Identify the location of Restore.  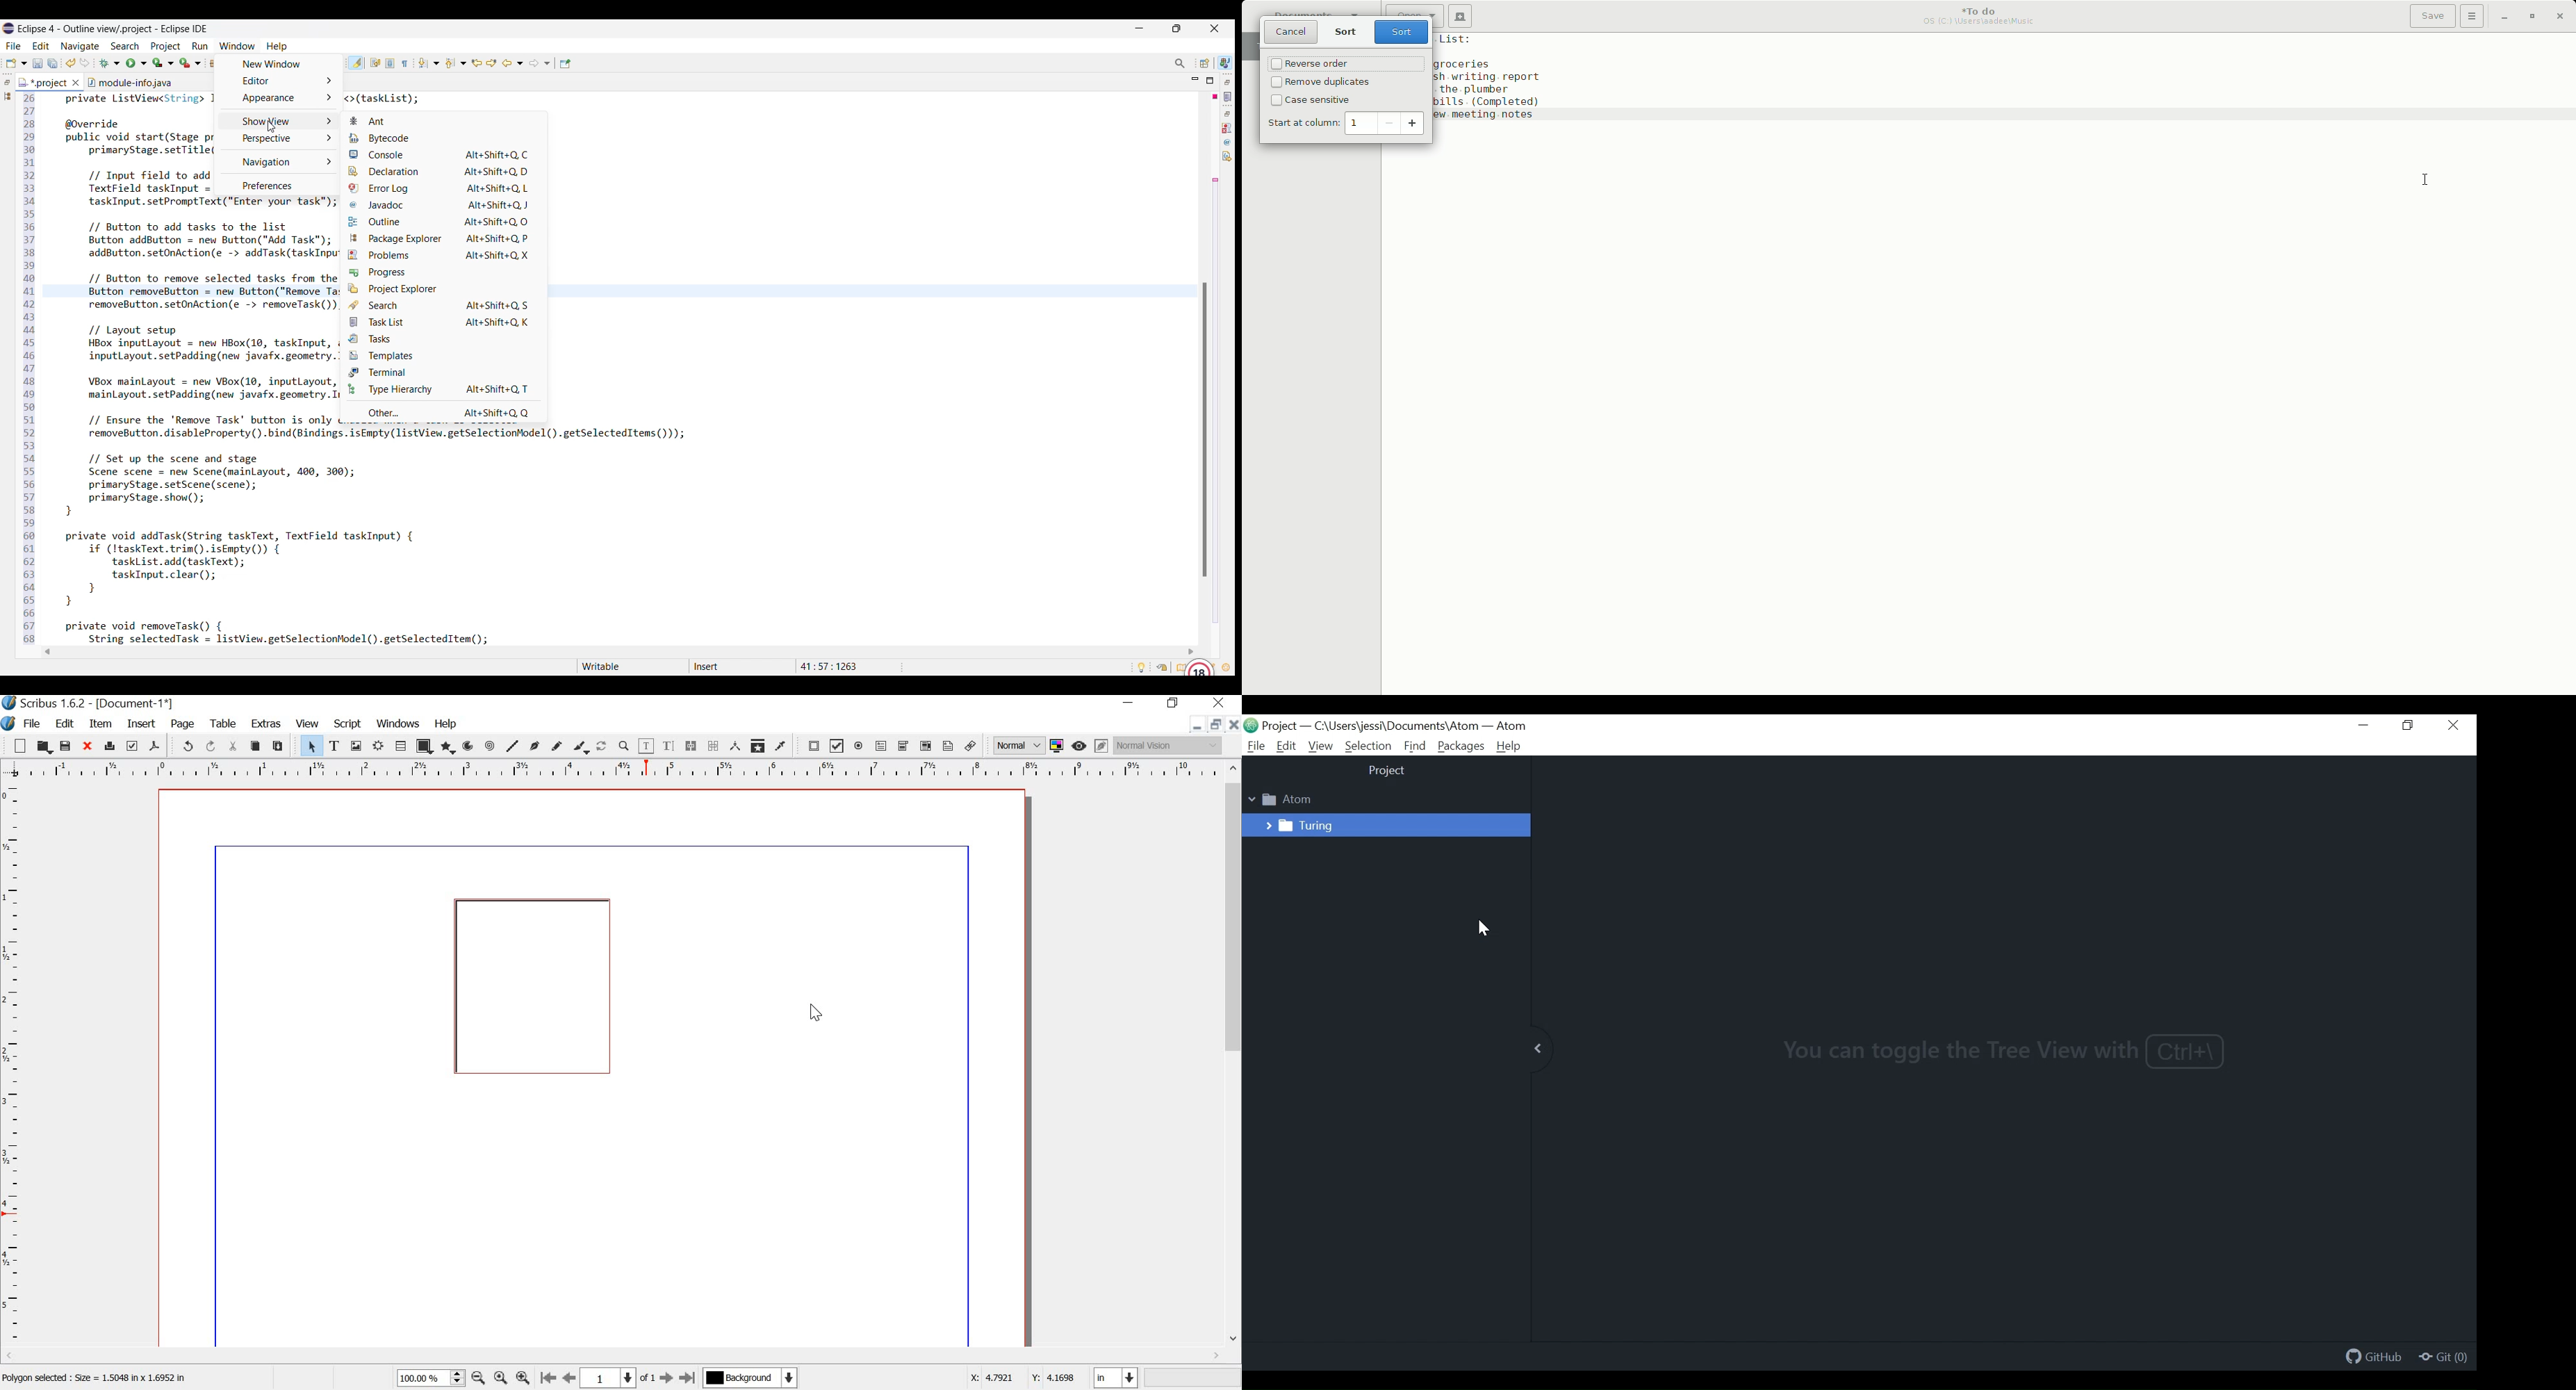
(1228, 114).